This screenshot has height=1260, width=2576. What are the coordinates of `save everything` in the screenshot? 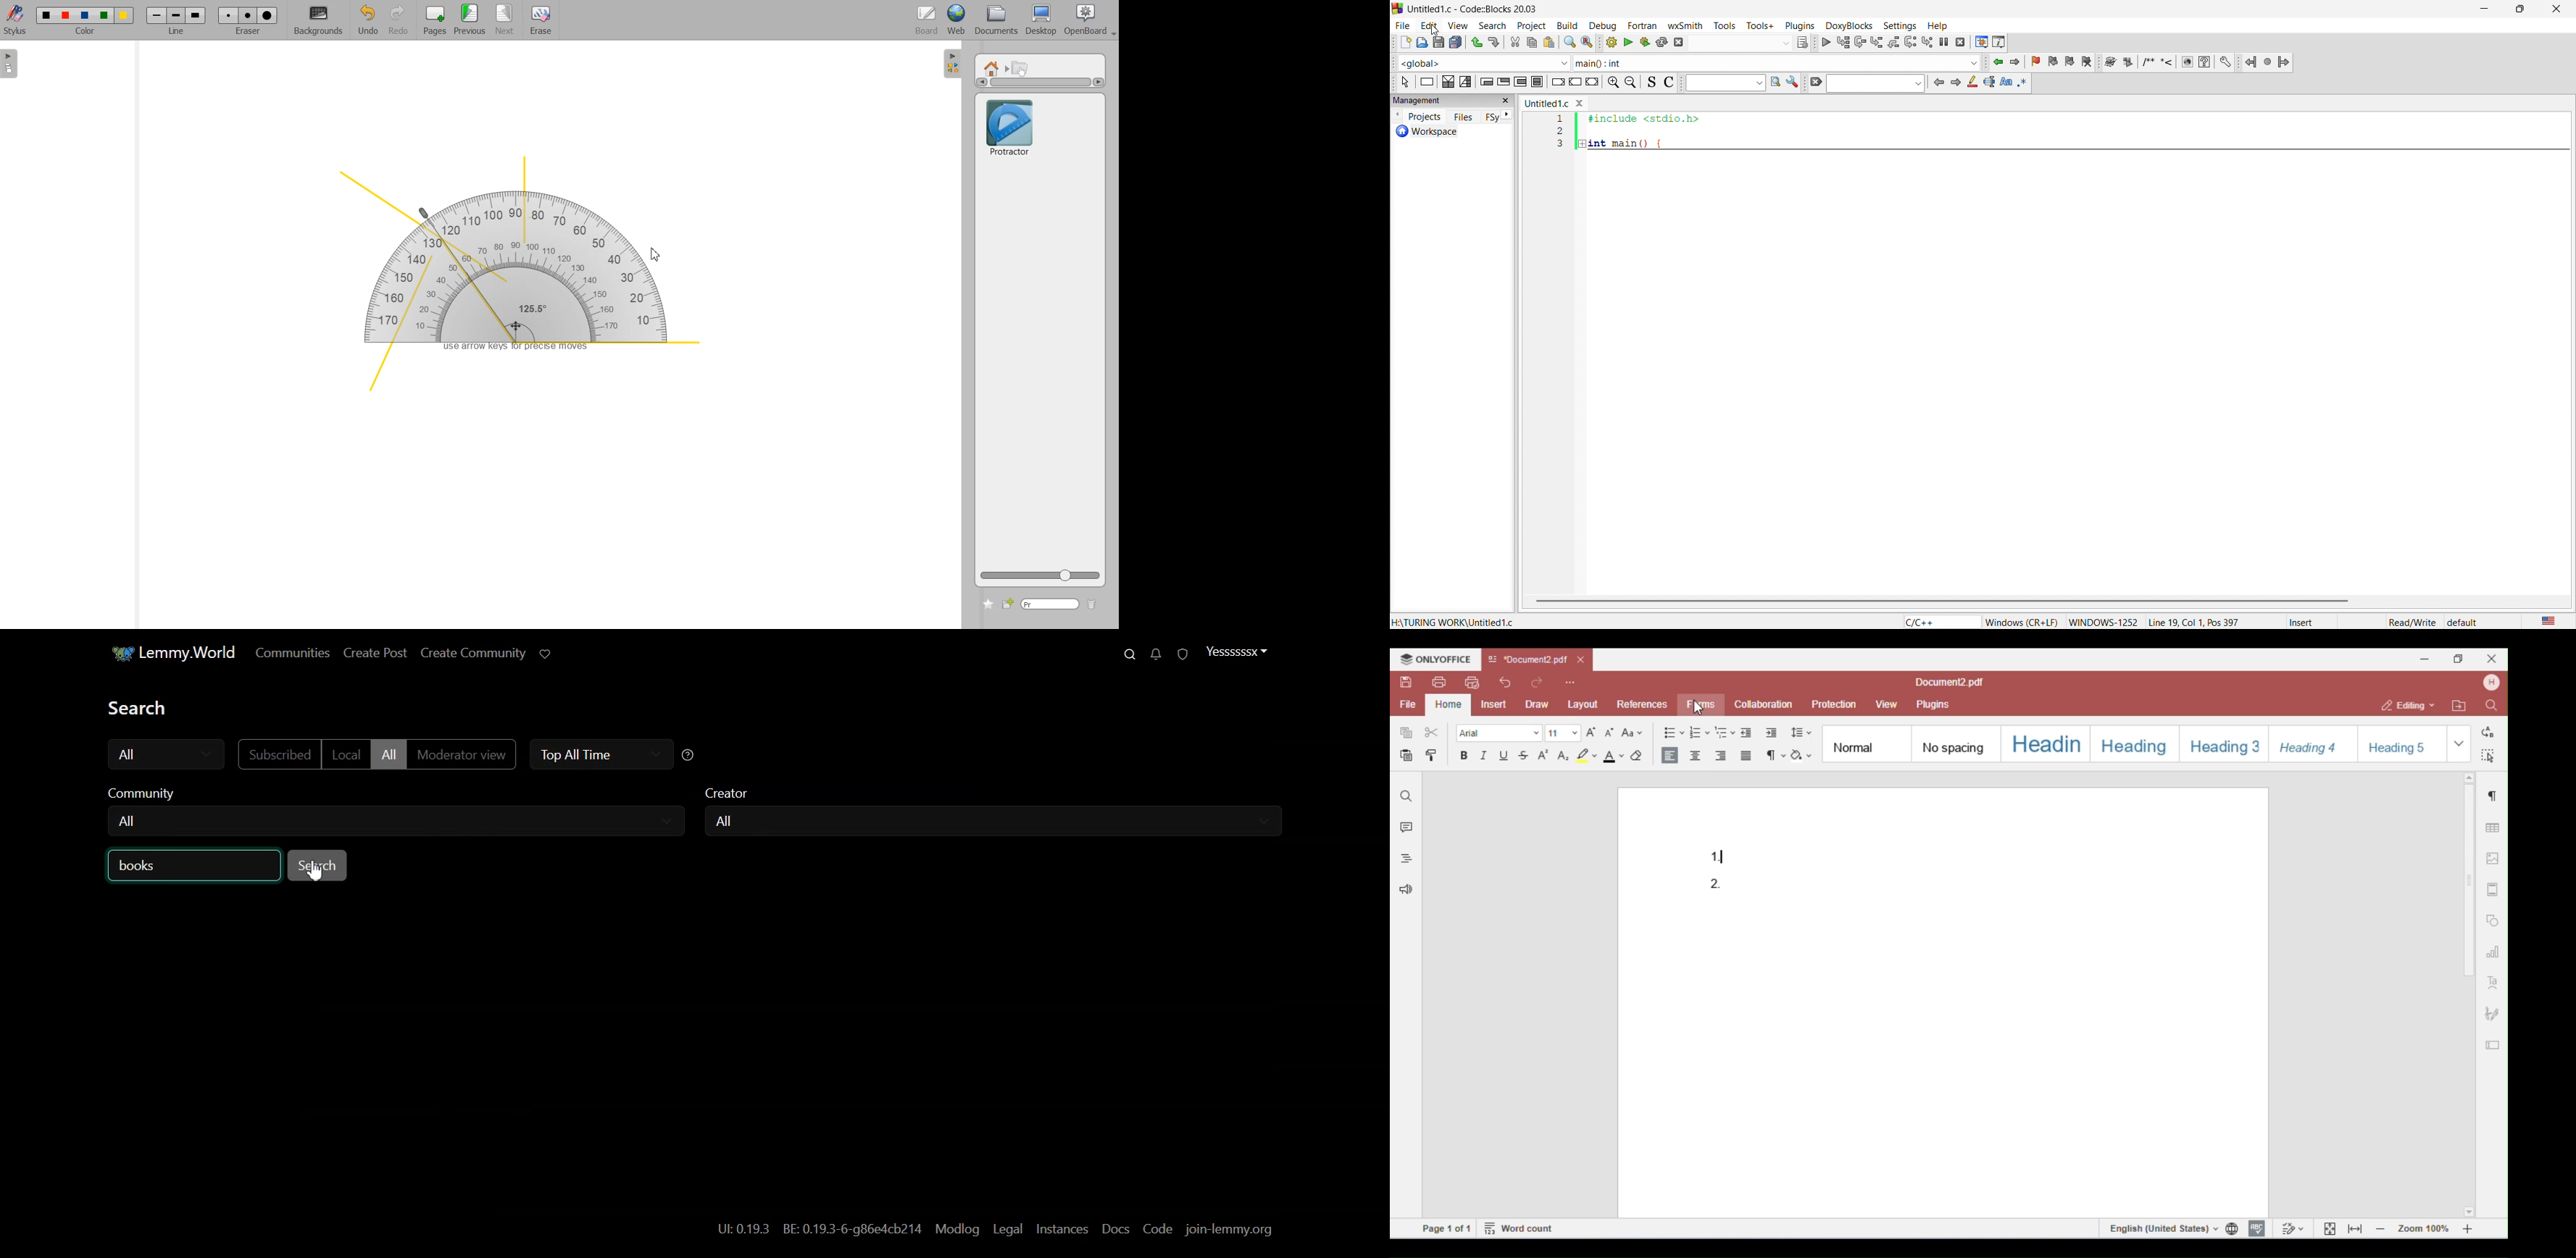 It's located at (1457, 42).